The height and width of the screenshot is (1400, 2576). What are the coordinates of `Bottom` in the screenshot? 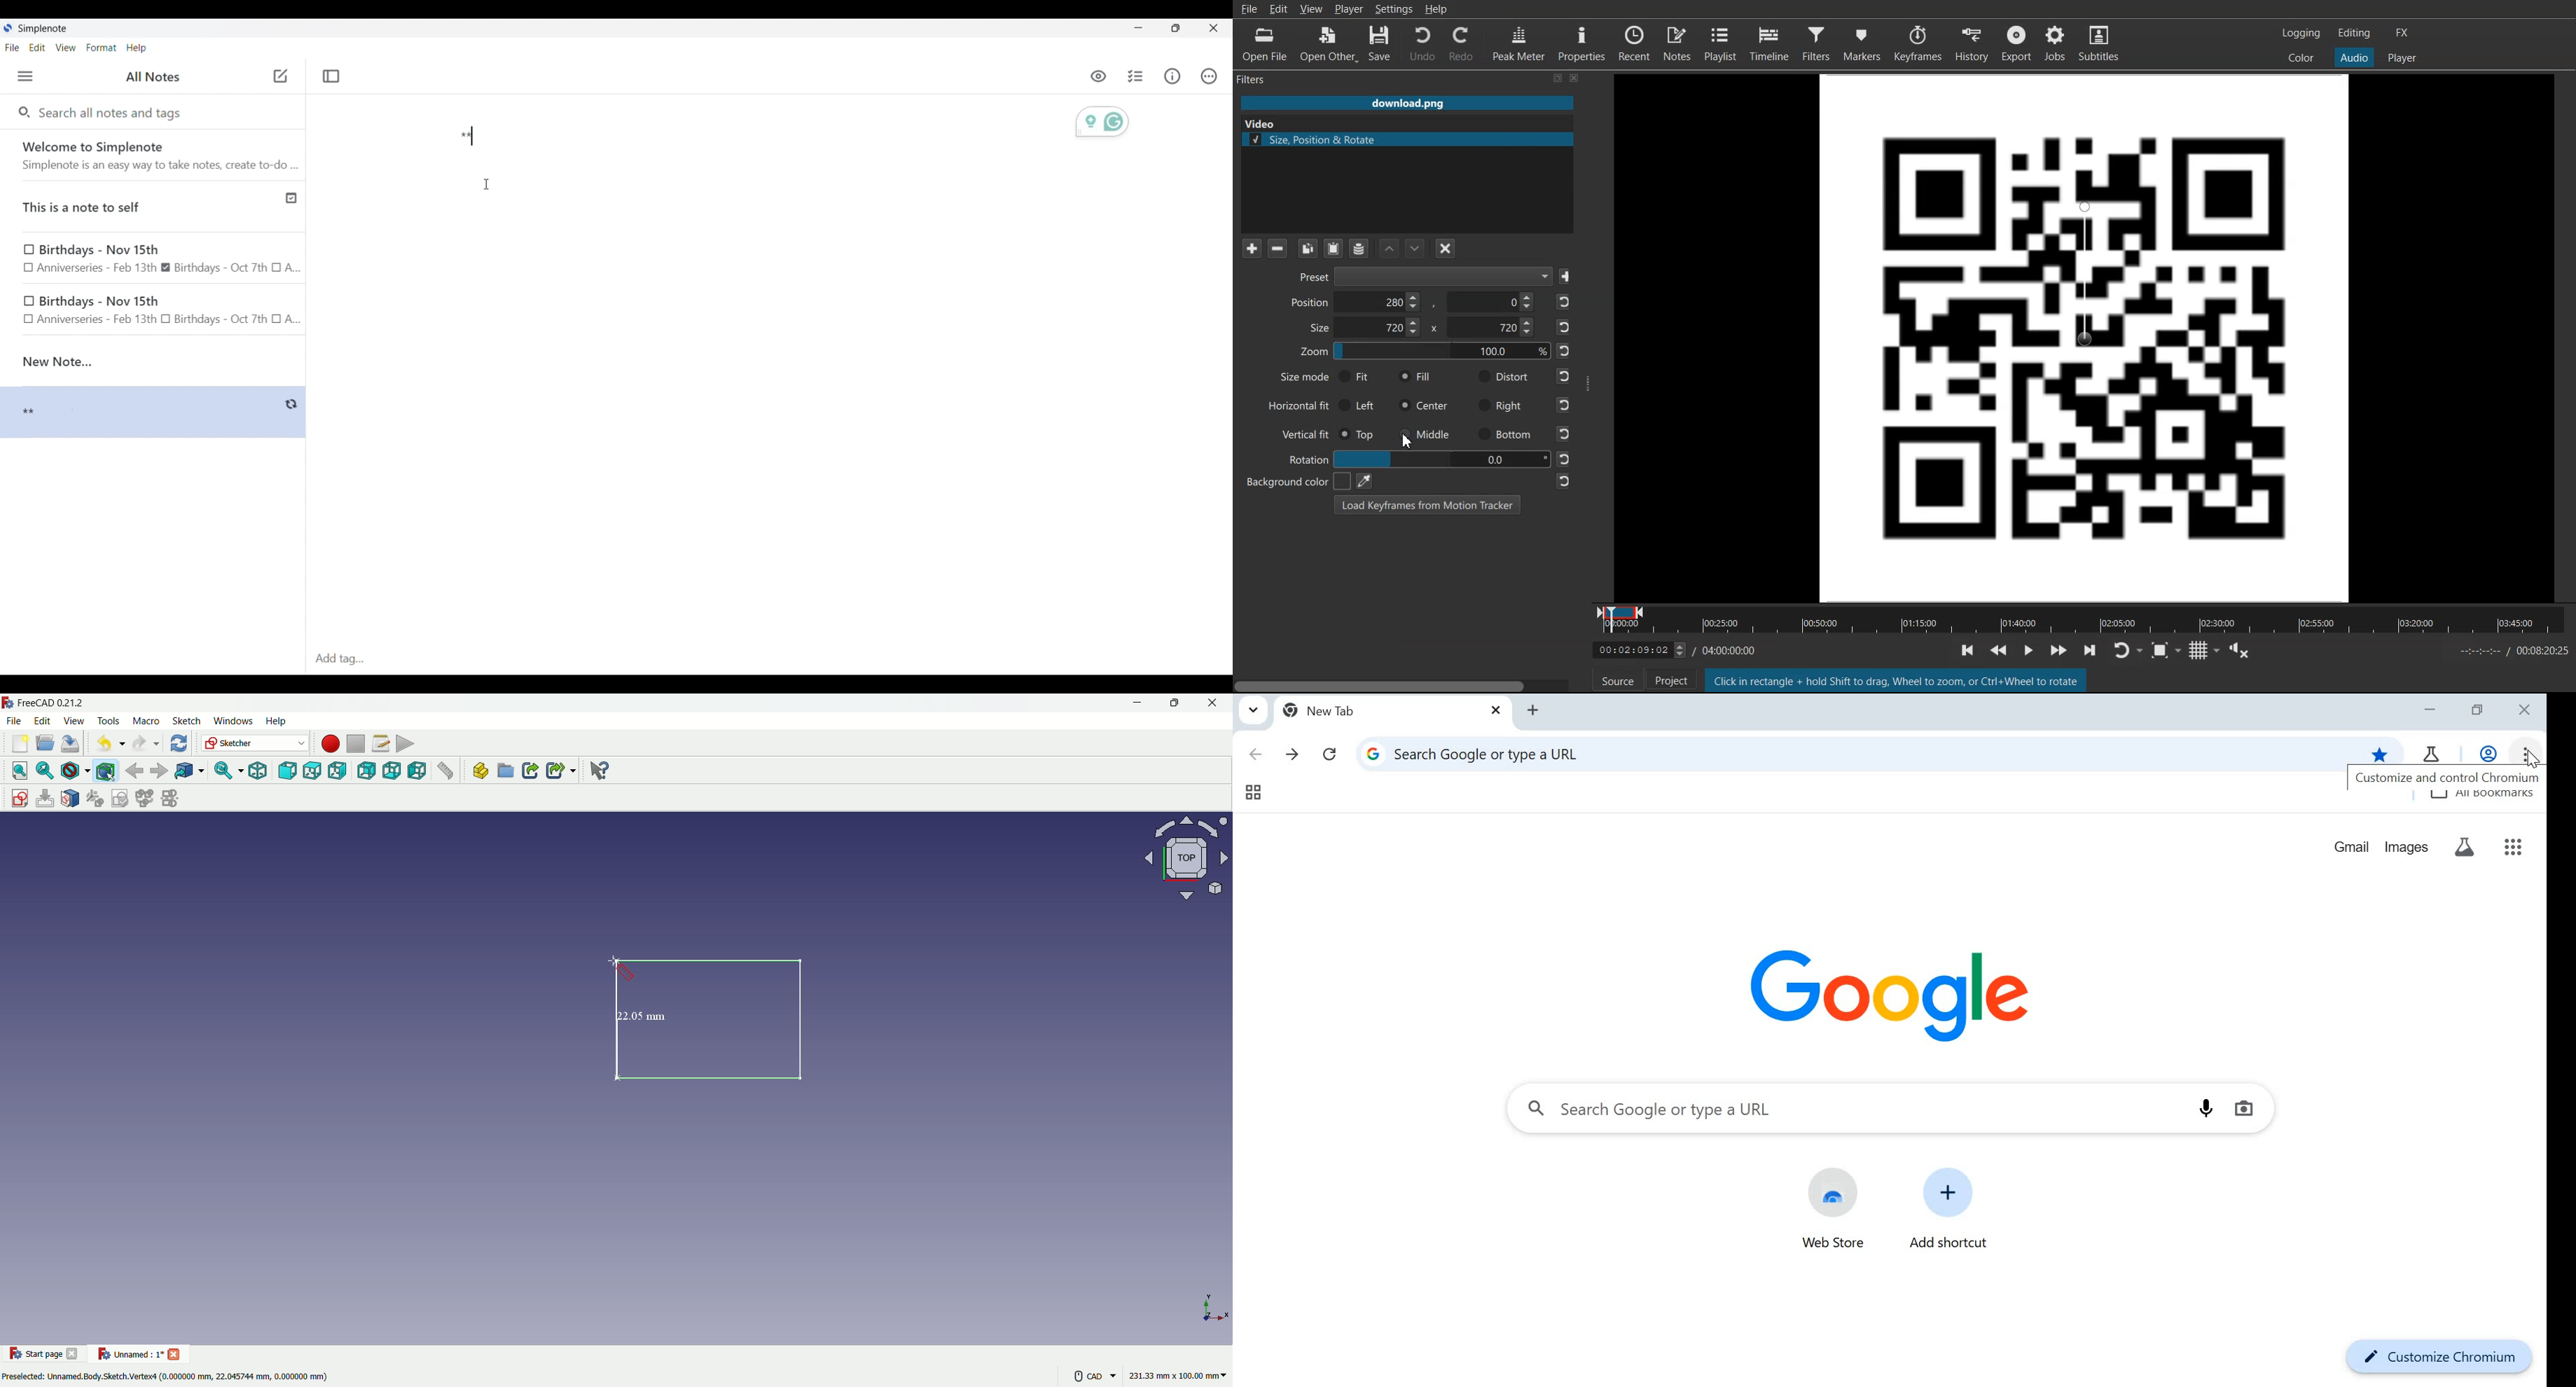 It's located at (1503, 435).